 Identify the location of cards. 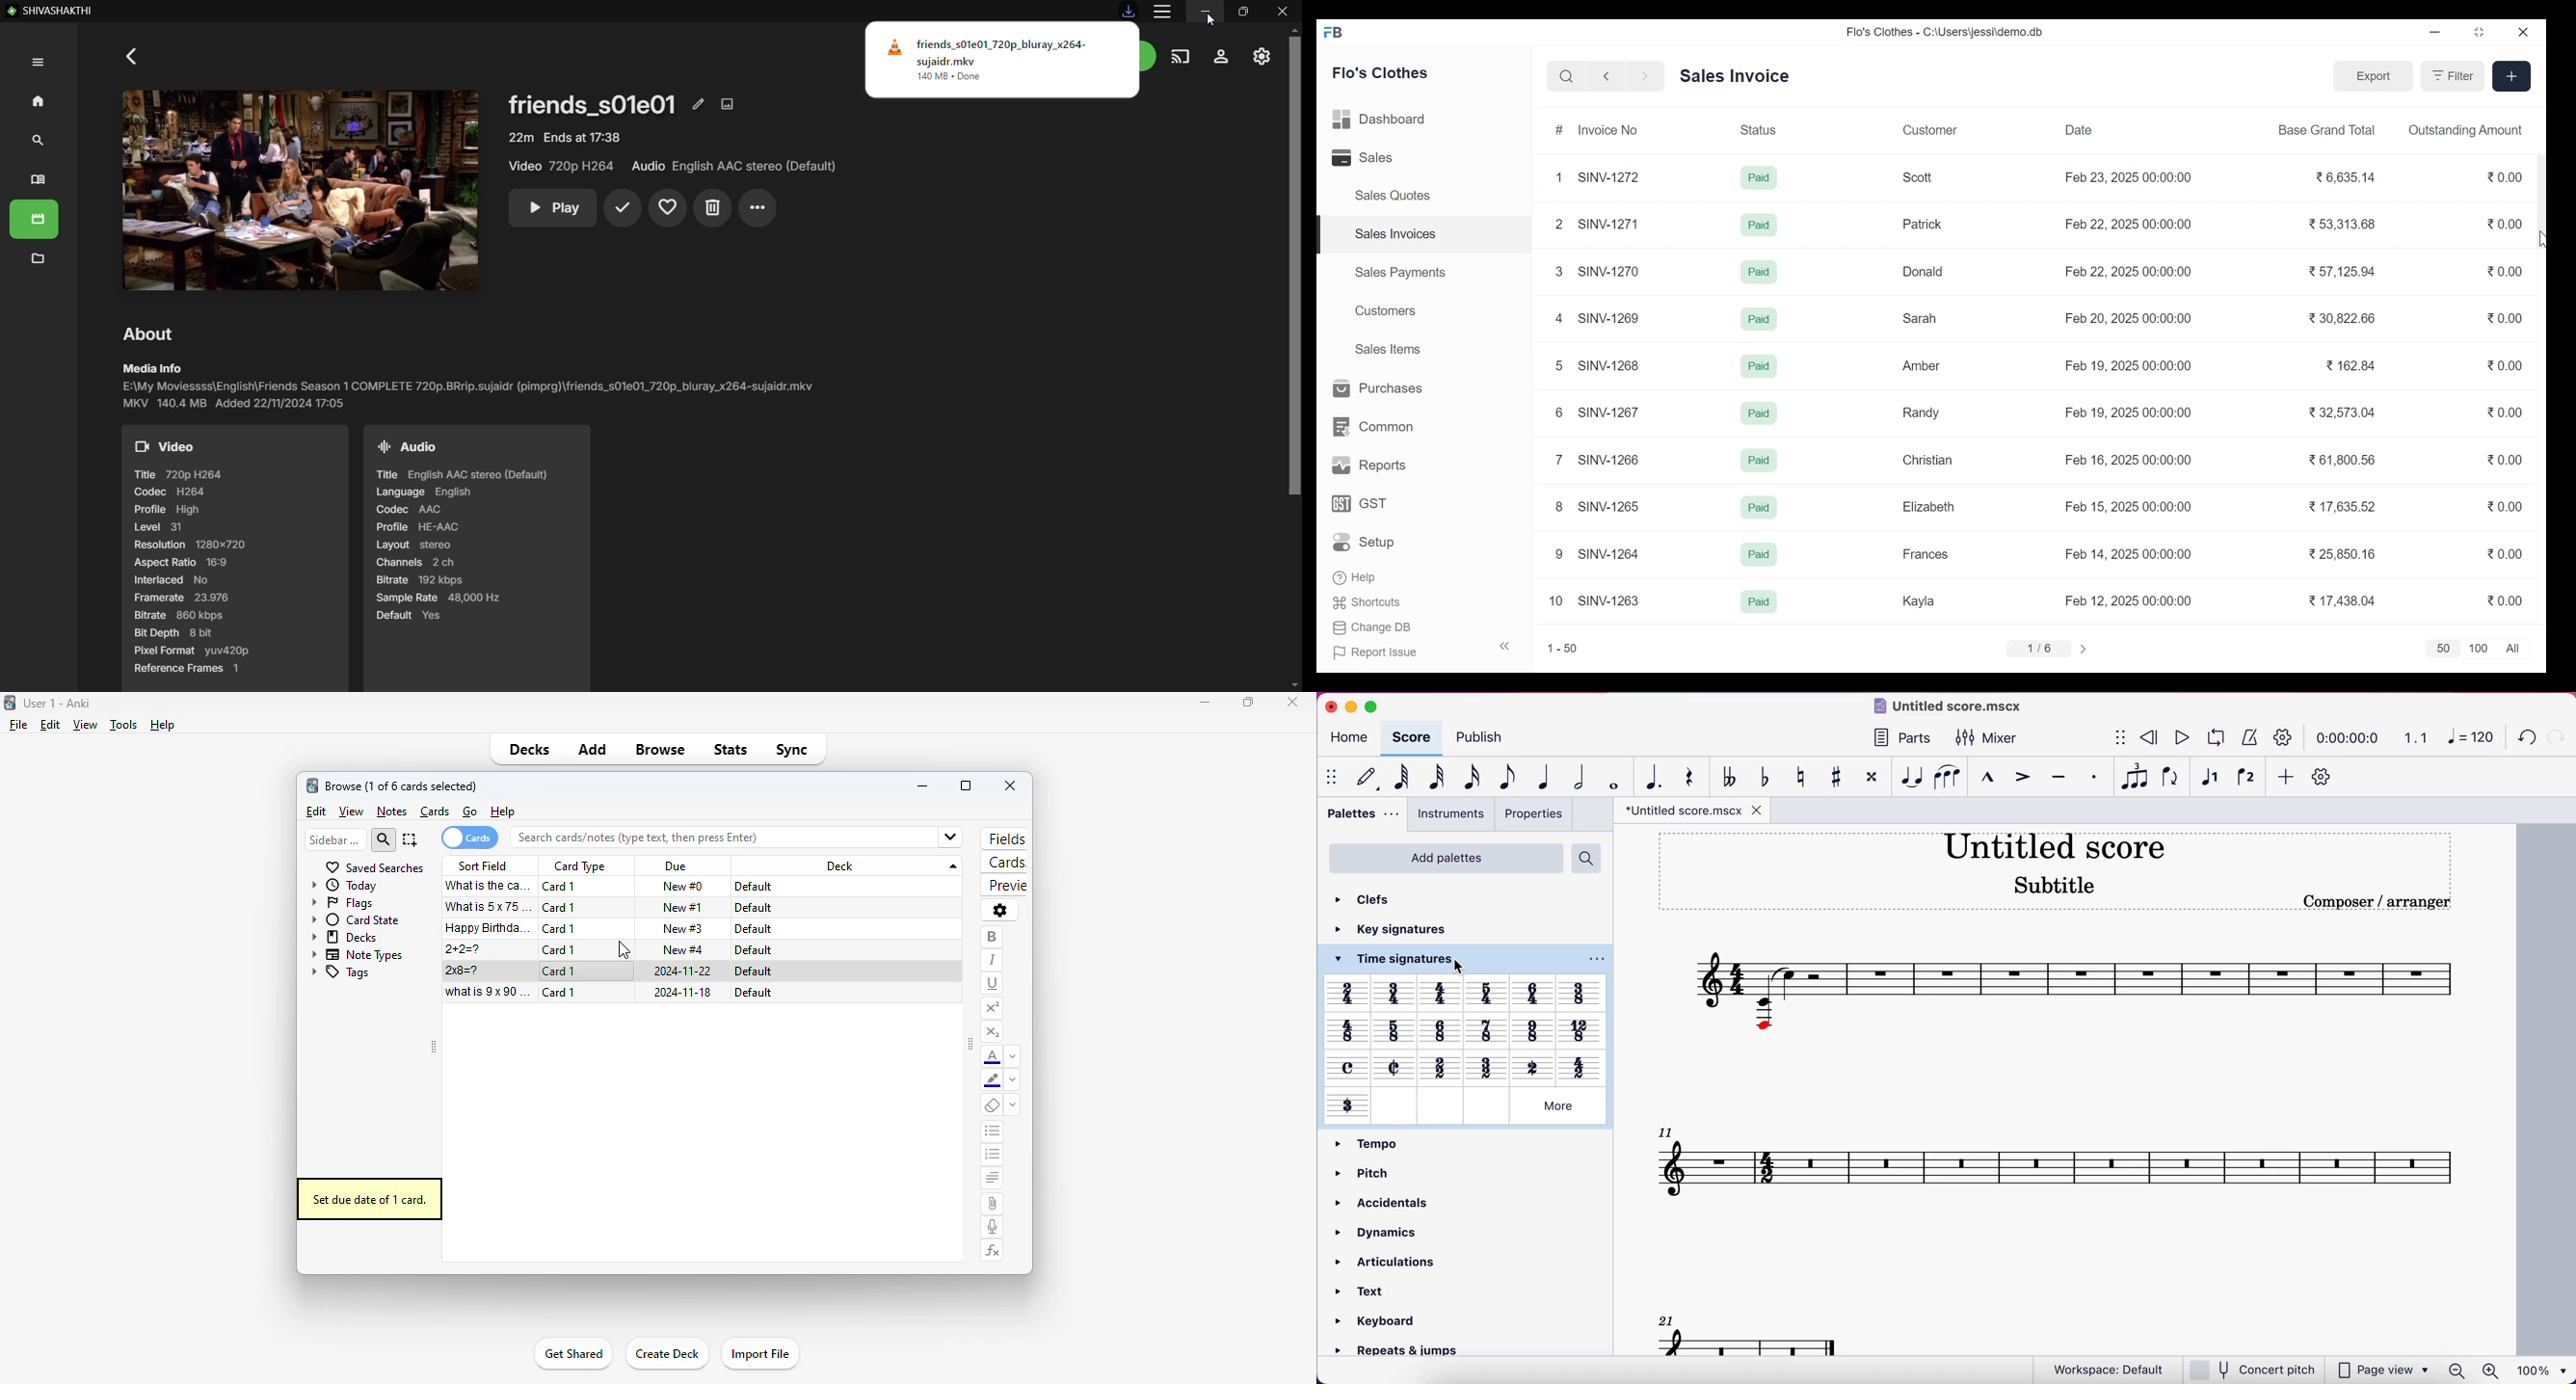
(1004, 864).